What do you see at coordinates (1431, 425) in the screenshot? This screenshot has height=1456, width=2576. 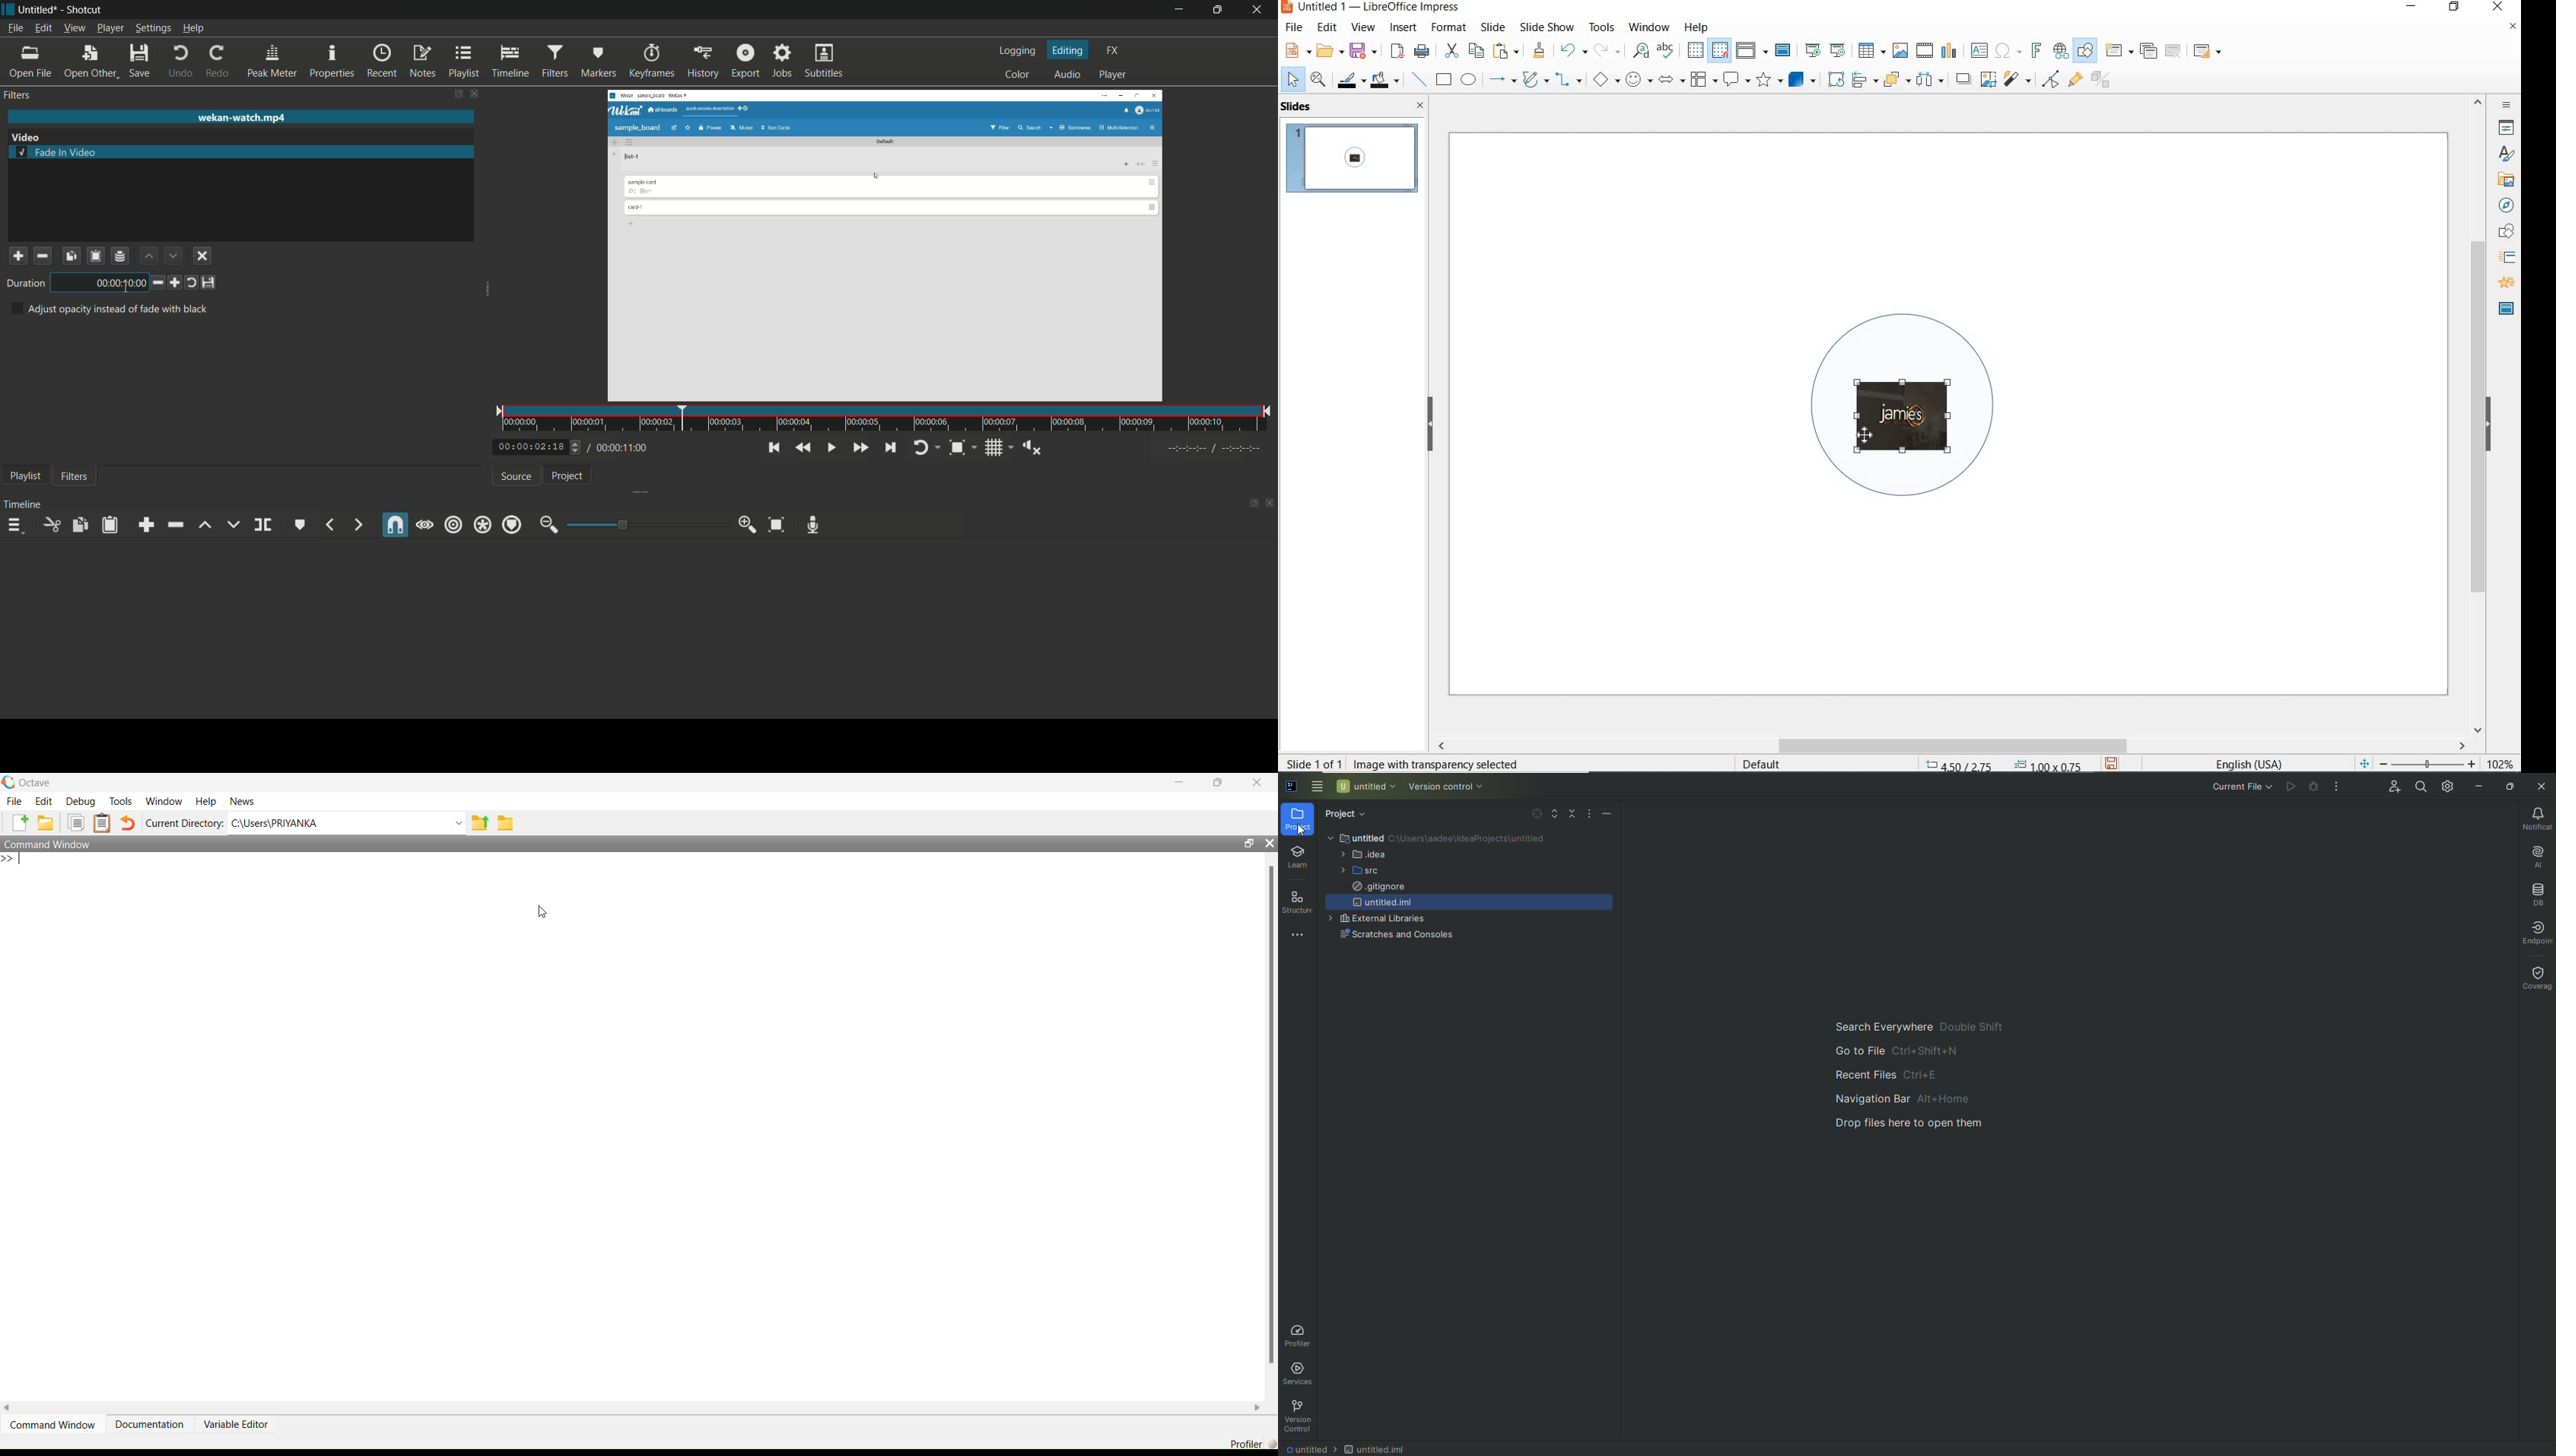 I see `hide` at bounding box center [1431, 425].